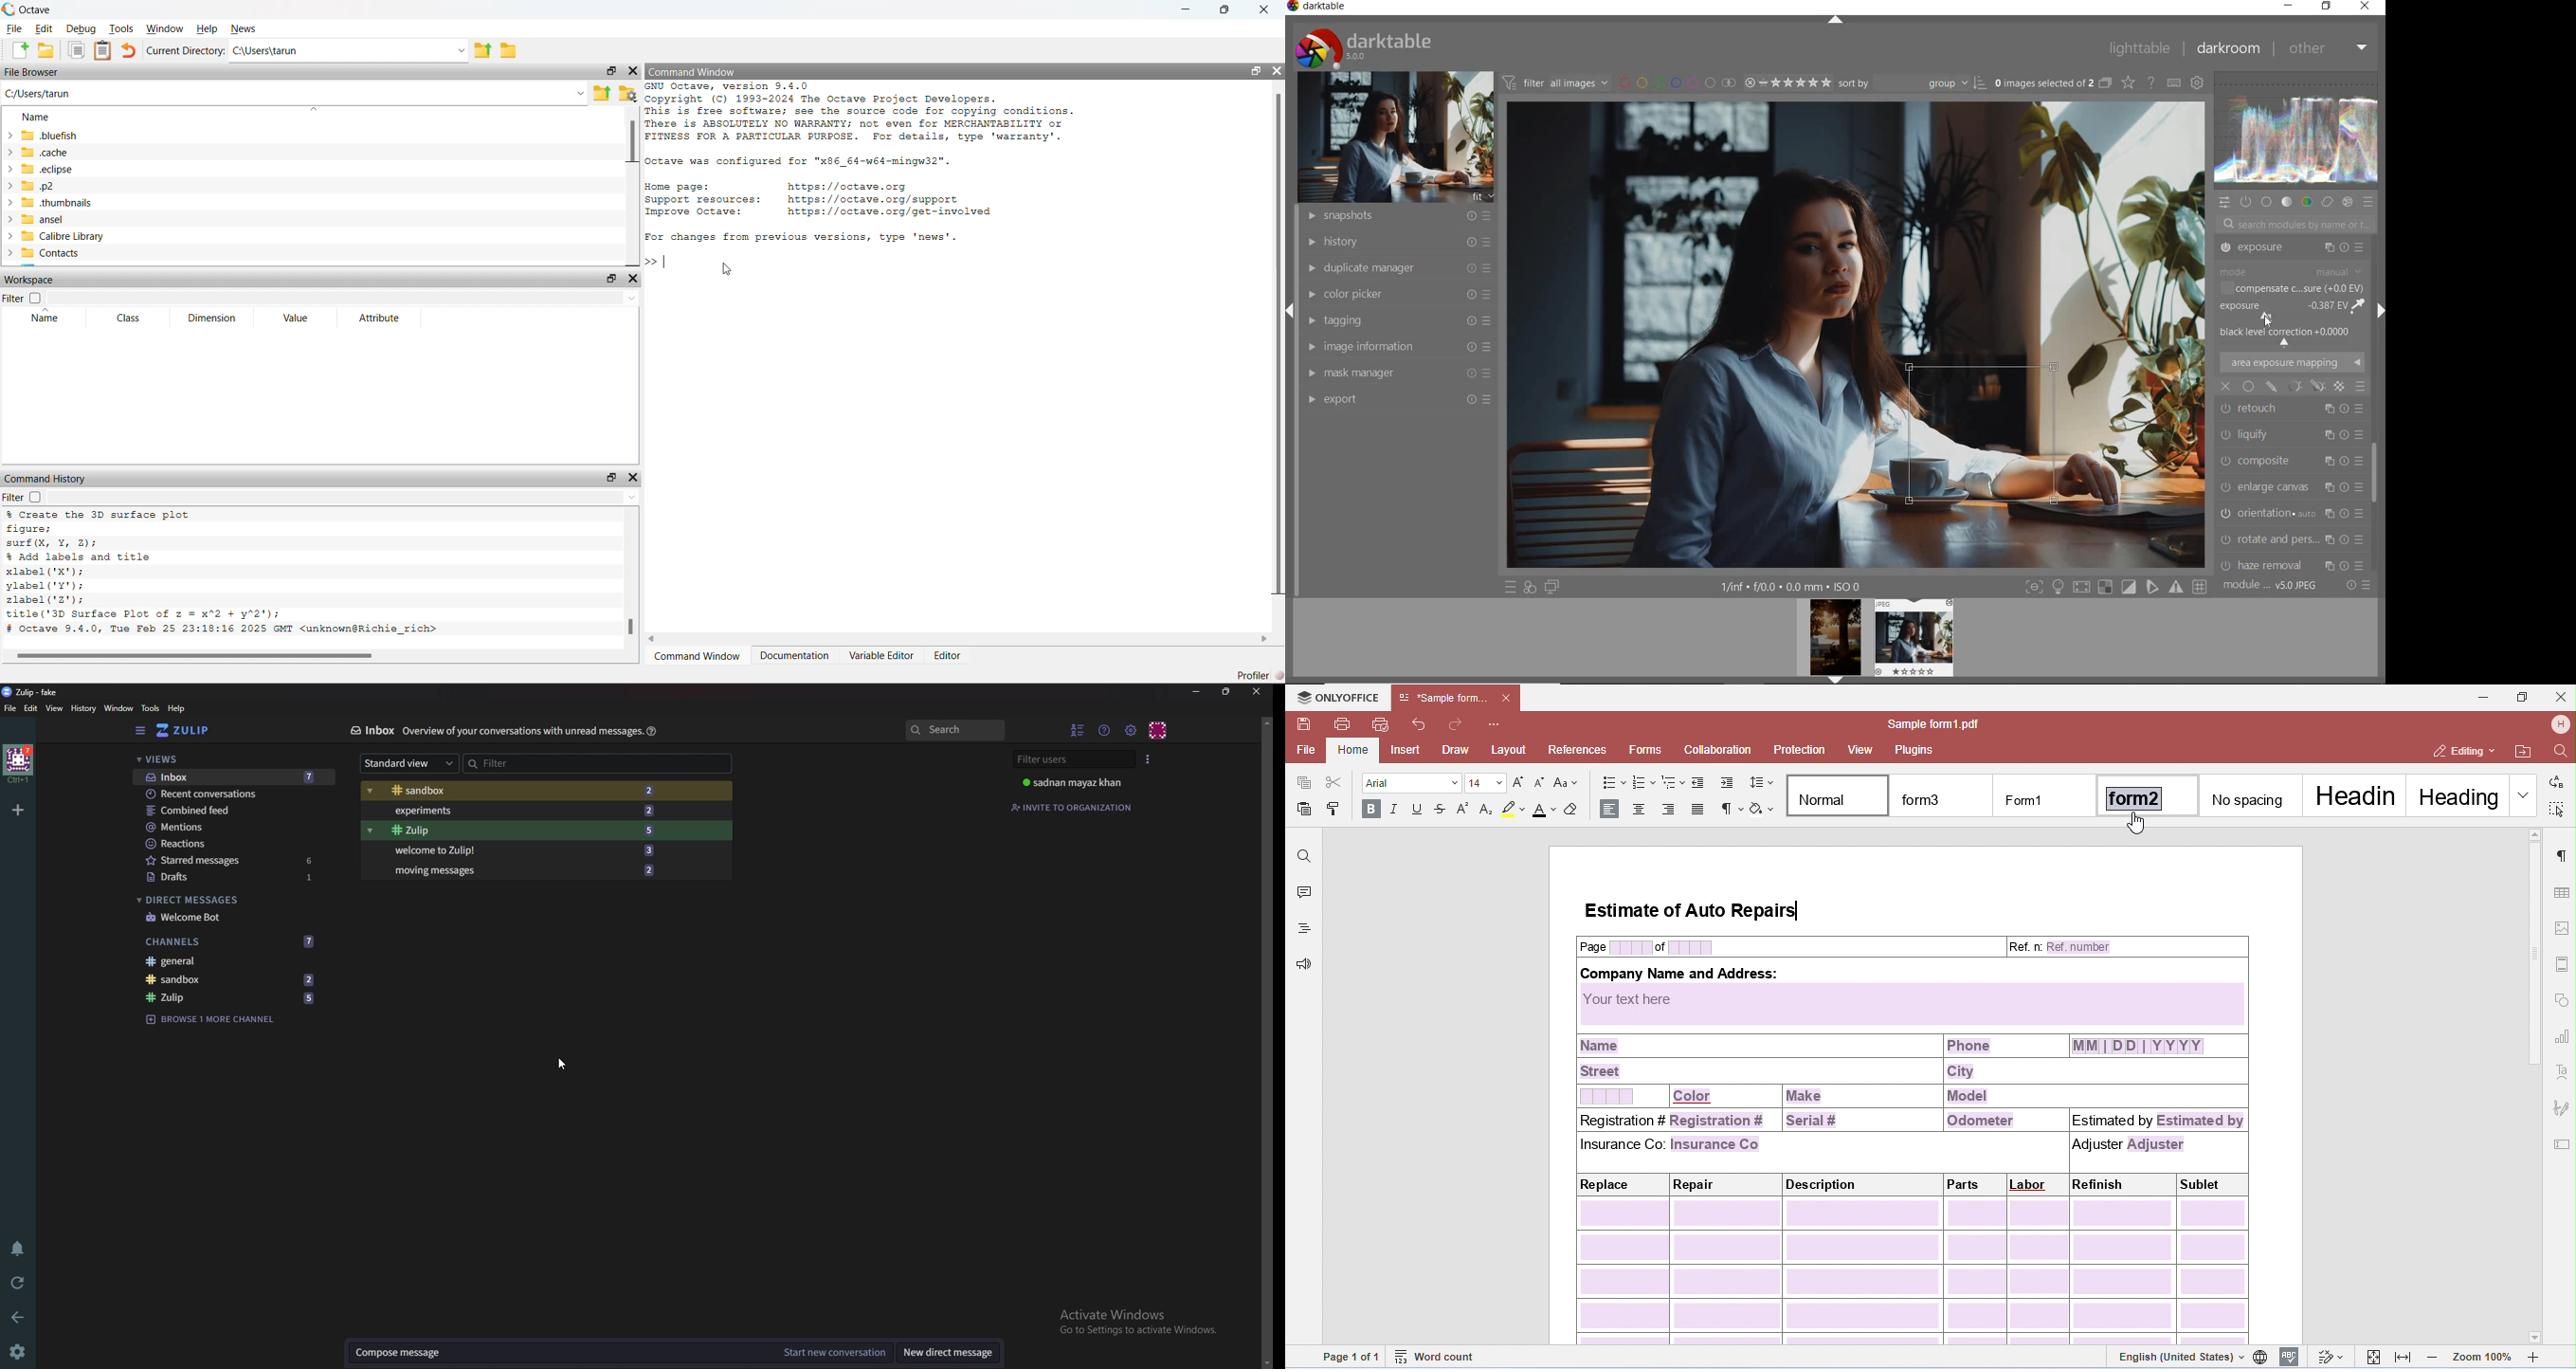 This screenshot has width=2576, height=1372. I want to click on OTHER INTERFACE DETAILS, so click(1792, 587).